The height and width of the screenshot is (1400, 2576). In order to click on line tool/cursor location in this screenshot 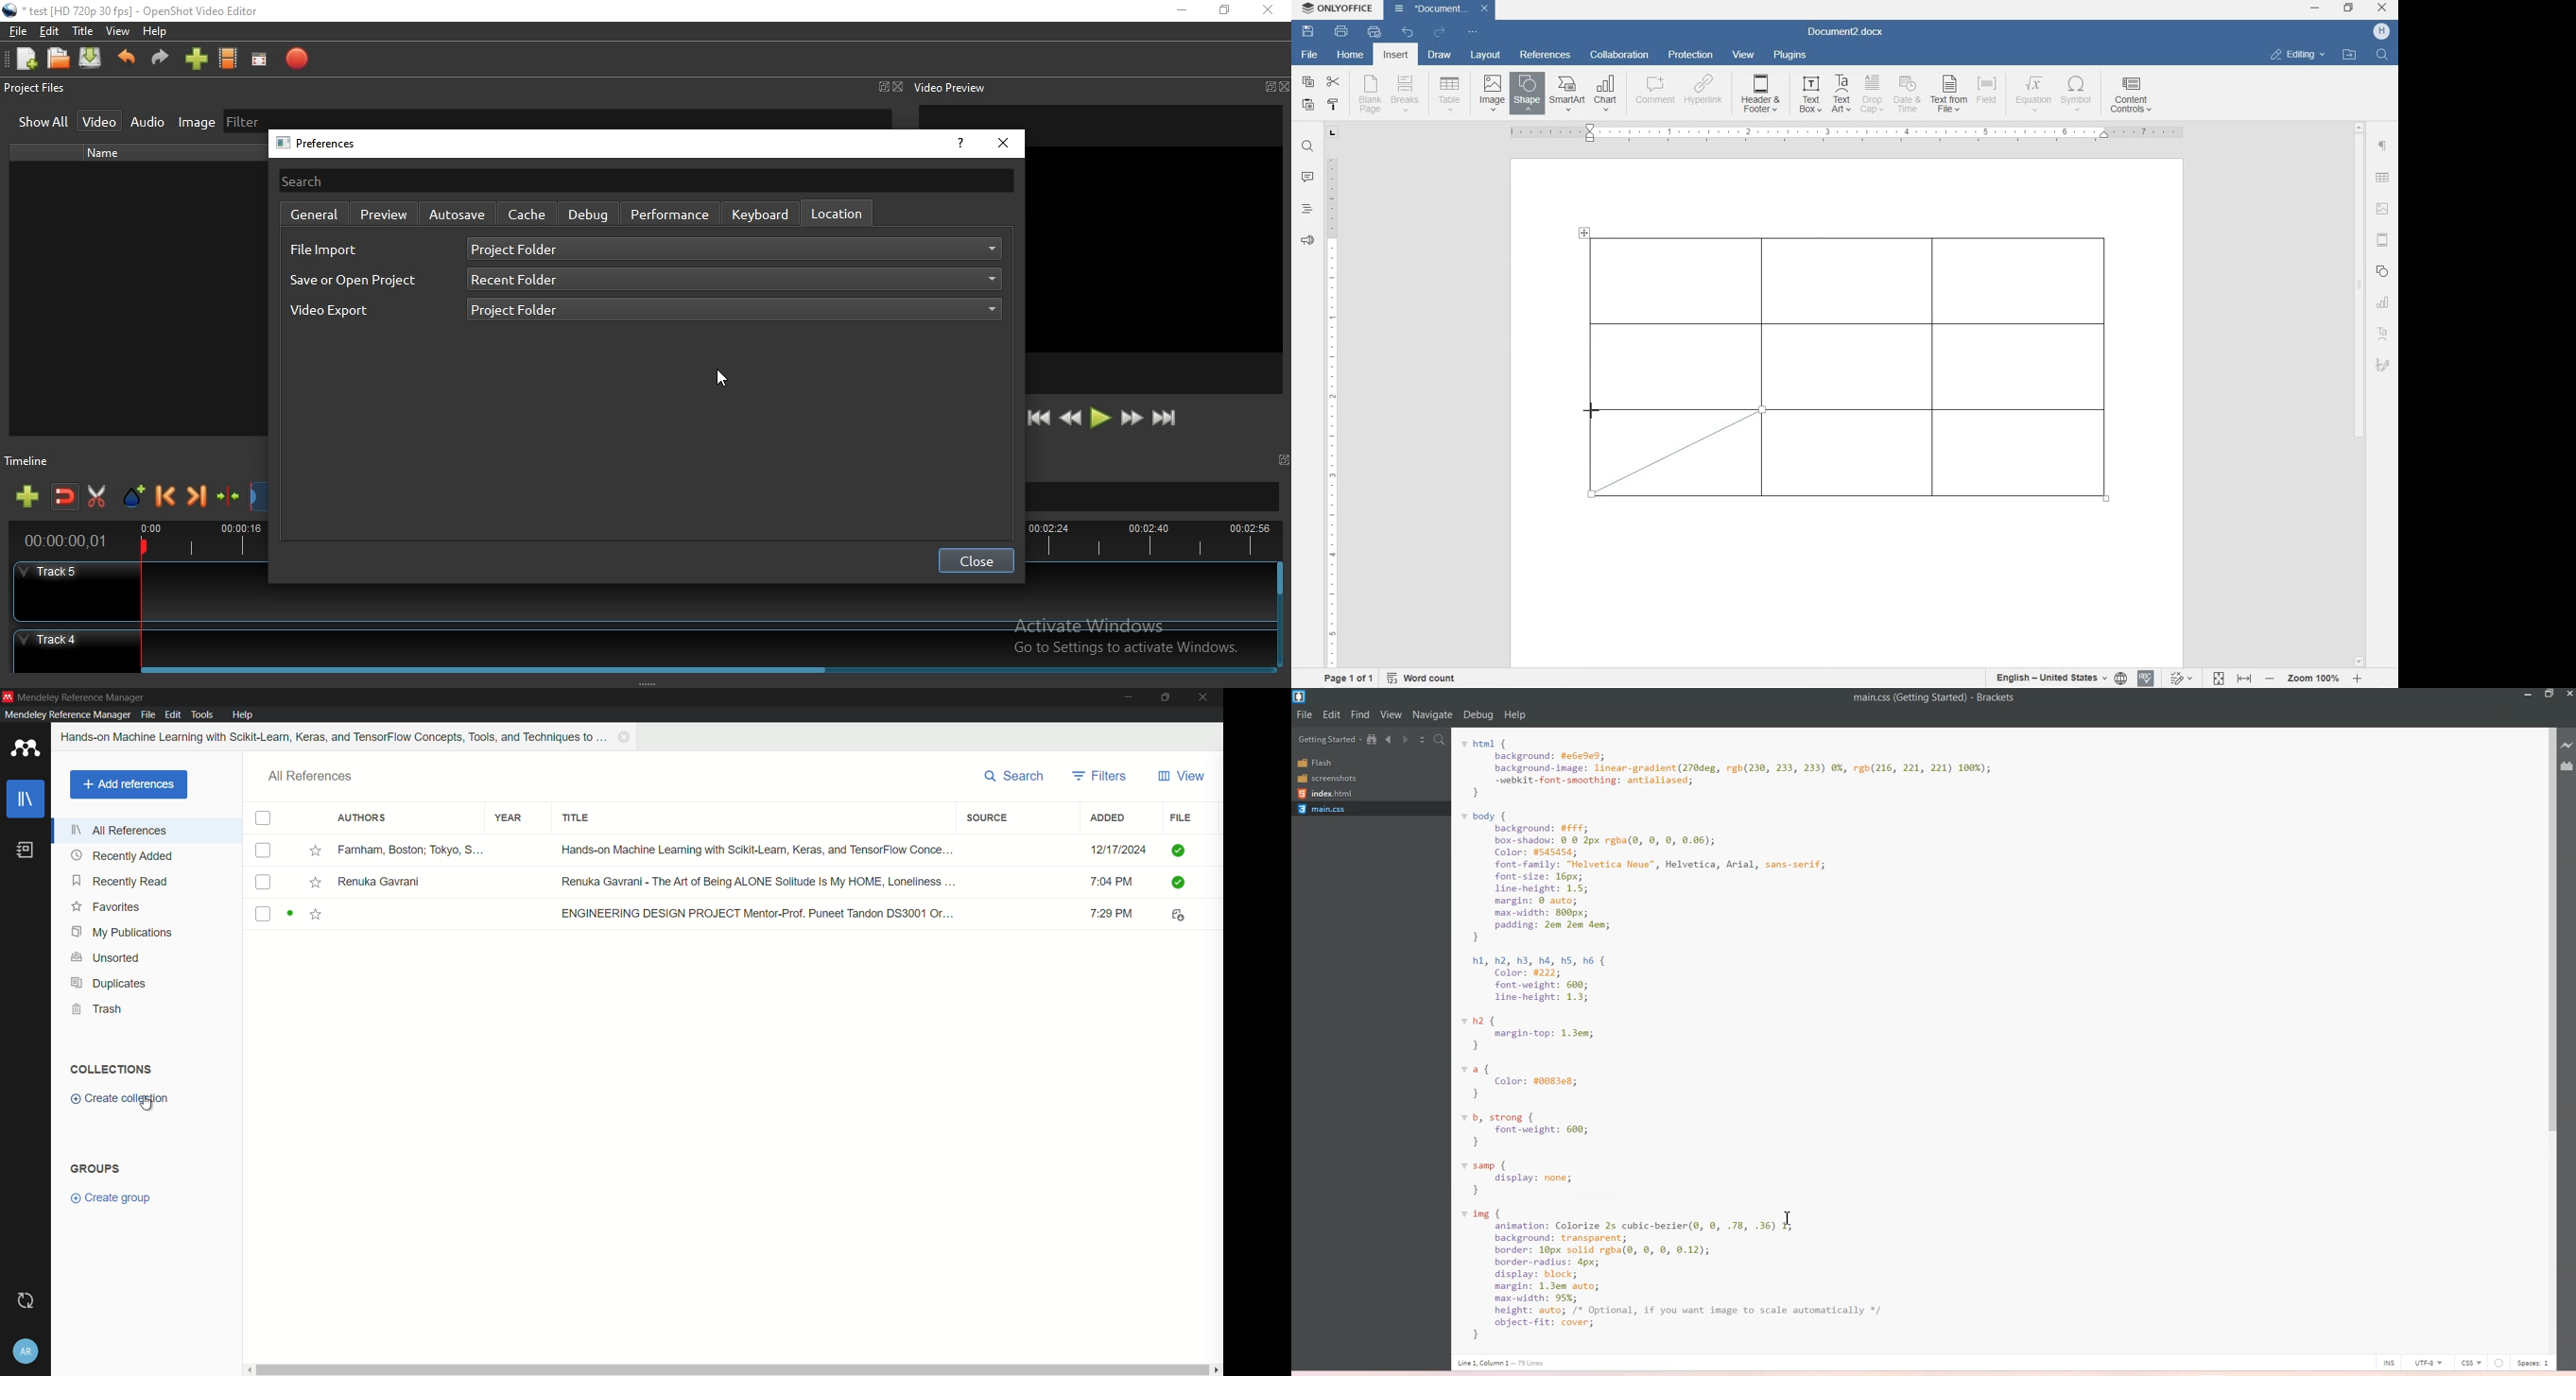, I will do `click(1593, 410)`.